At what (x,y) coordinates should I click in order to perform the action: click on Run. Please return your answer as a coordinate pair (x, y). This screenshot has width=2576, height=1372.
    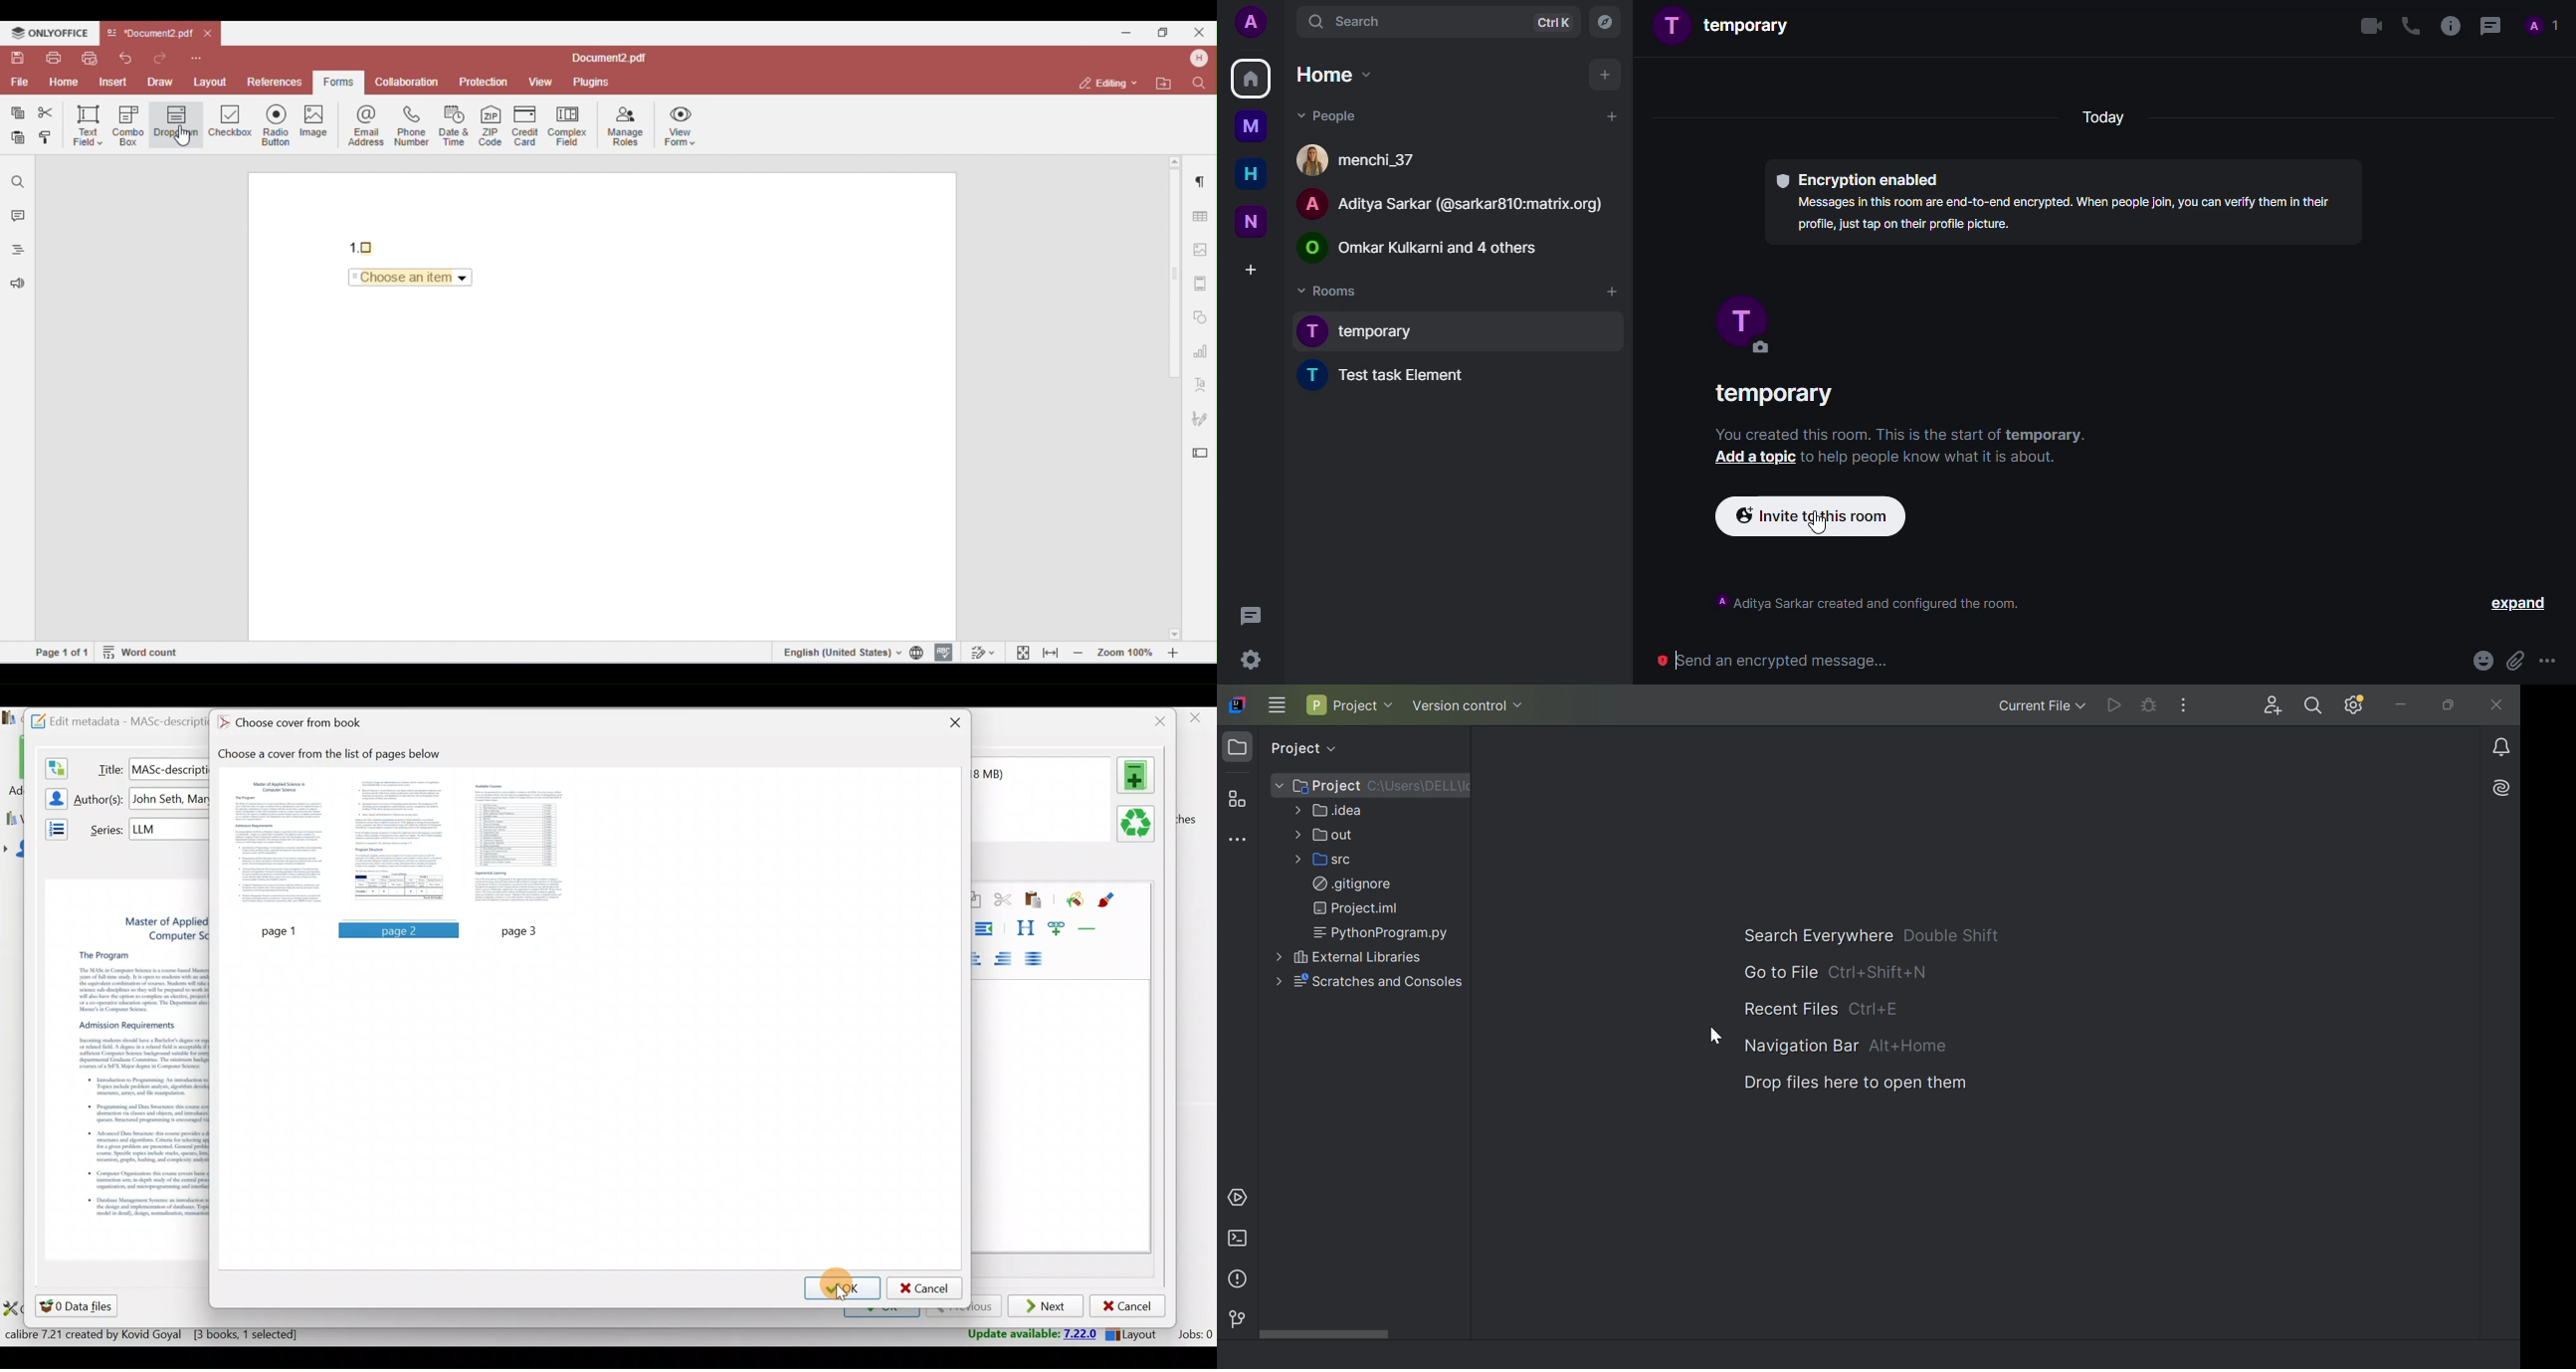
    Looking at the image, I should click on (2113, 706).